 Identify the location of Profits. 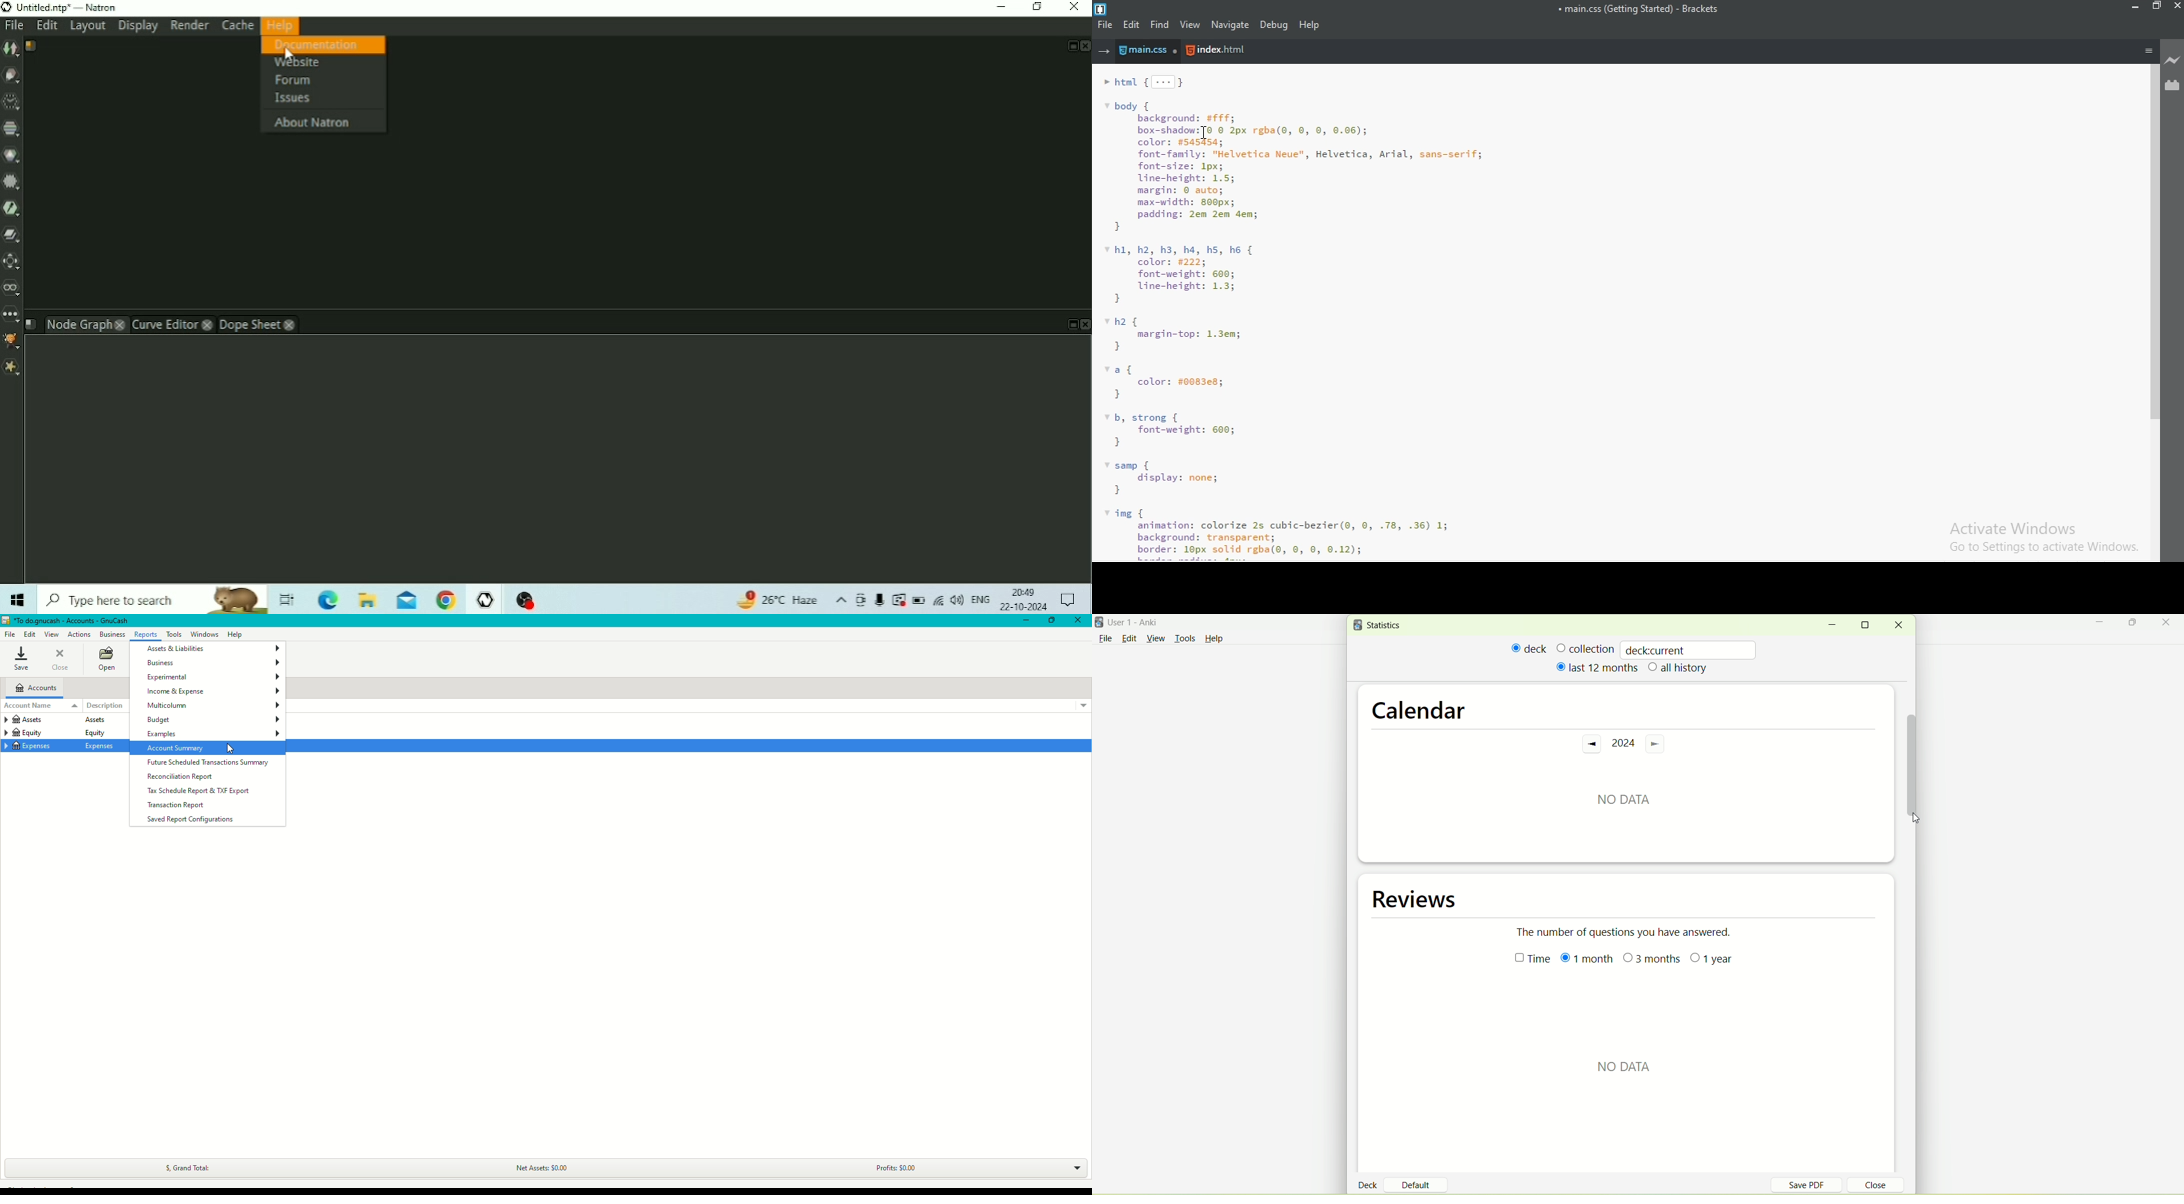
(883, 1169).